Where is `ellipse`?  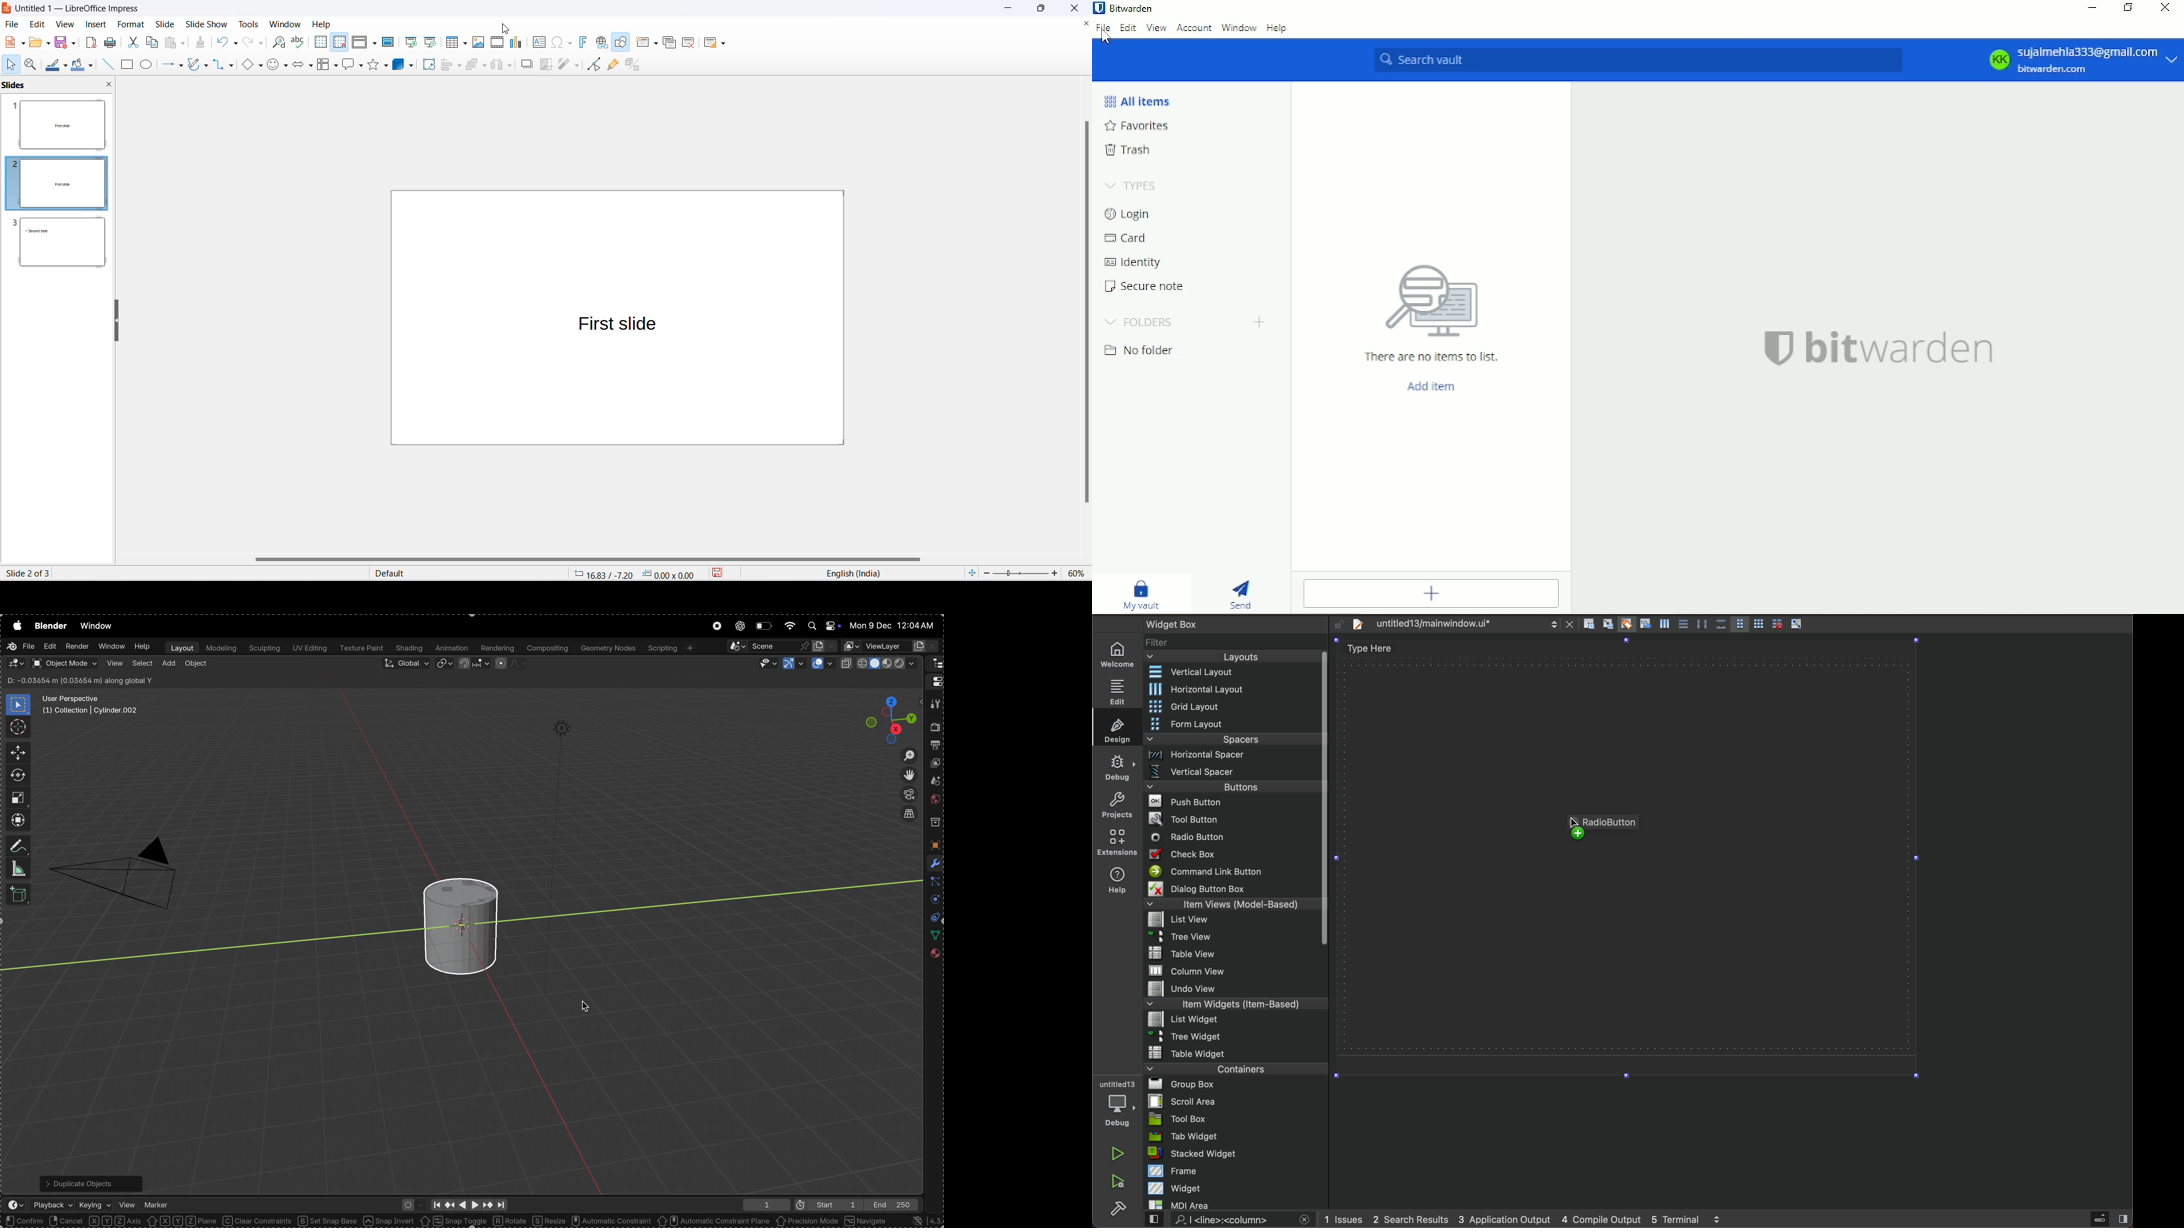
ellipse is located at coordinates (146, 65).